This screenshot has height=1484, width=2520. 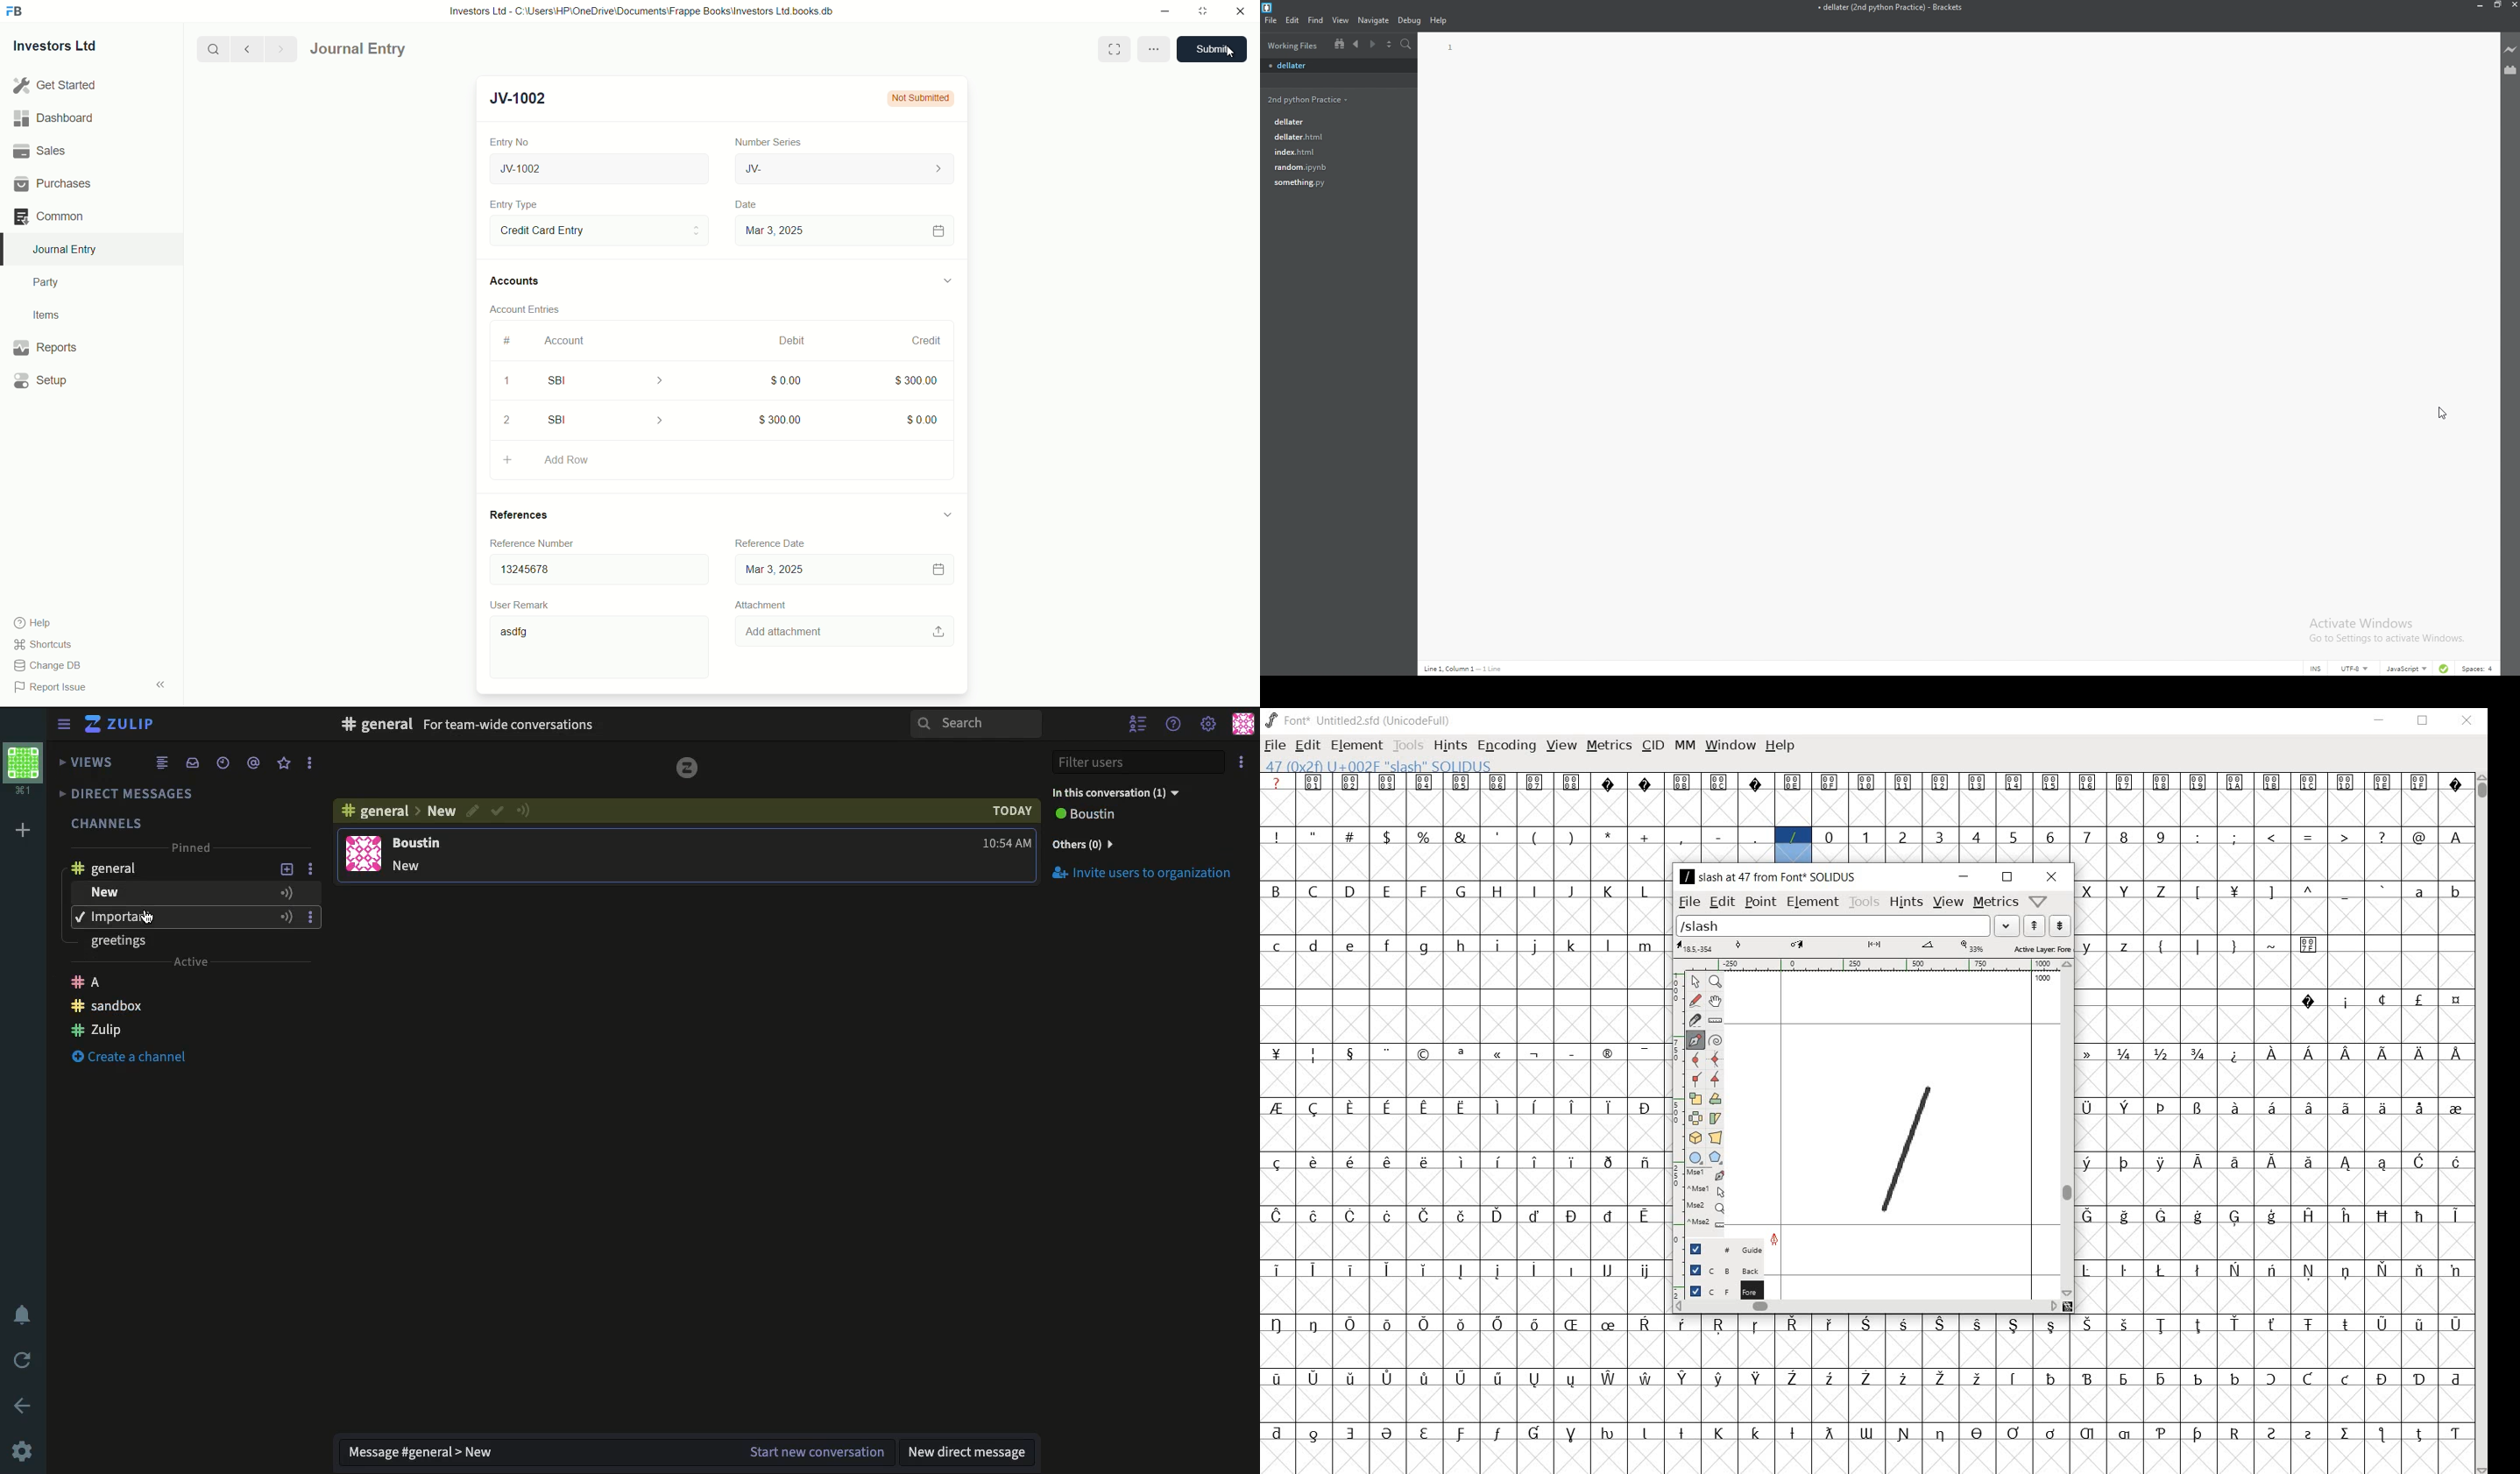 What do you see at coordinates (1999, 837) in the screenshot?
I see `numbers 0 -9 ` at bounding box center [1999, 837].